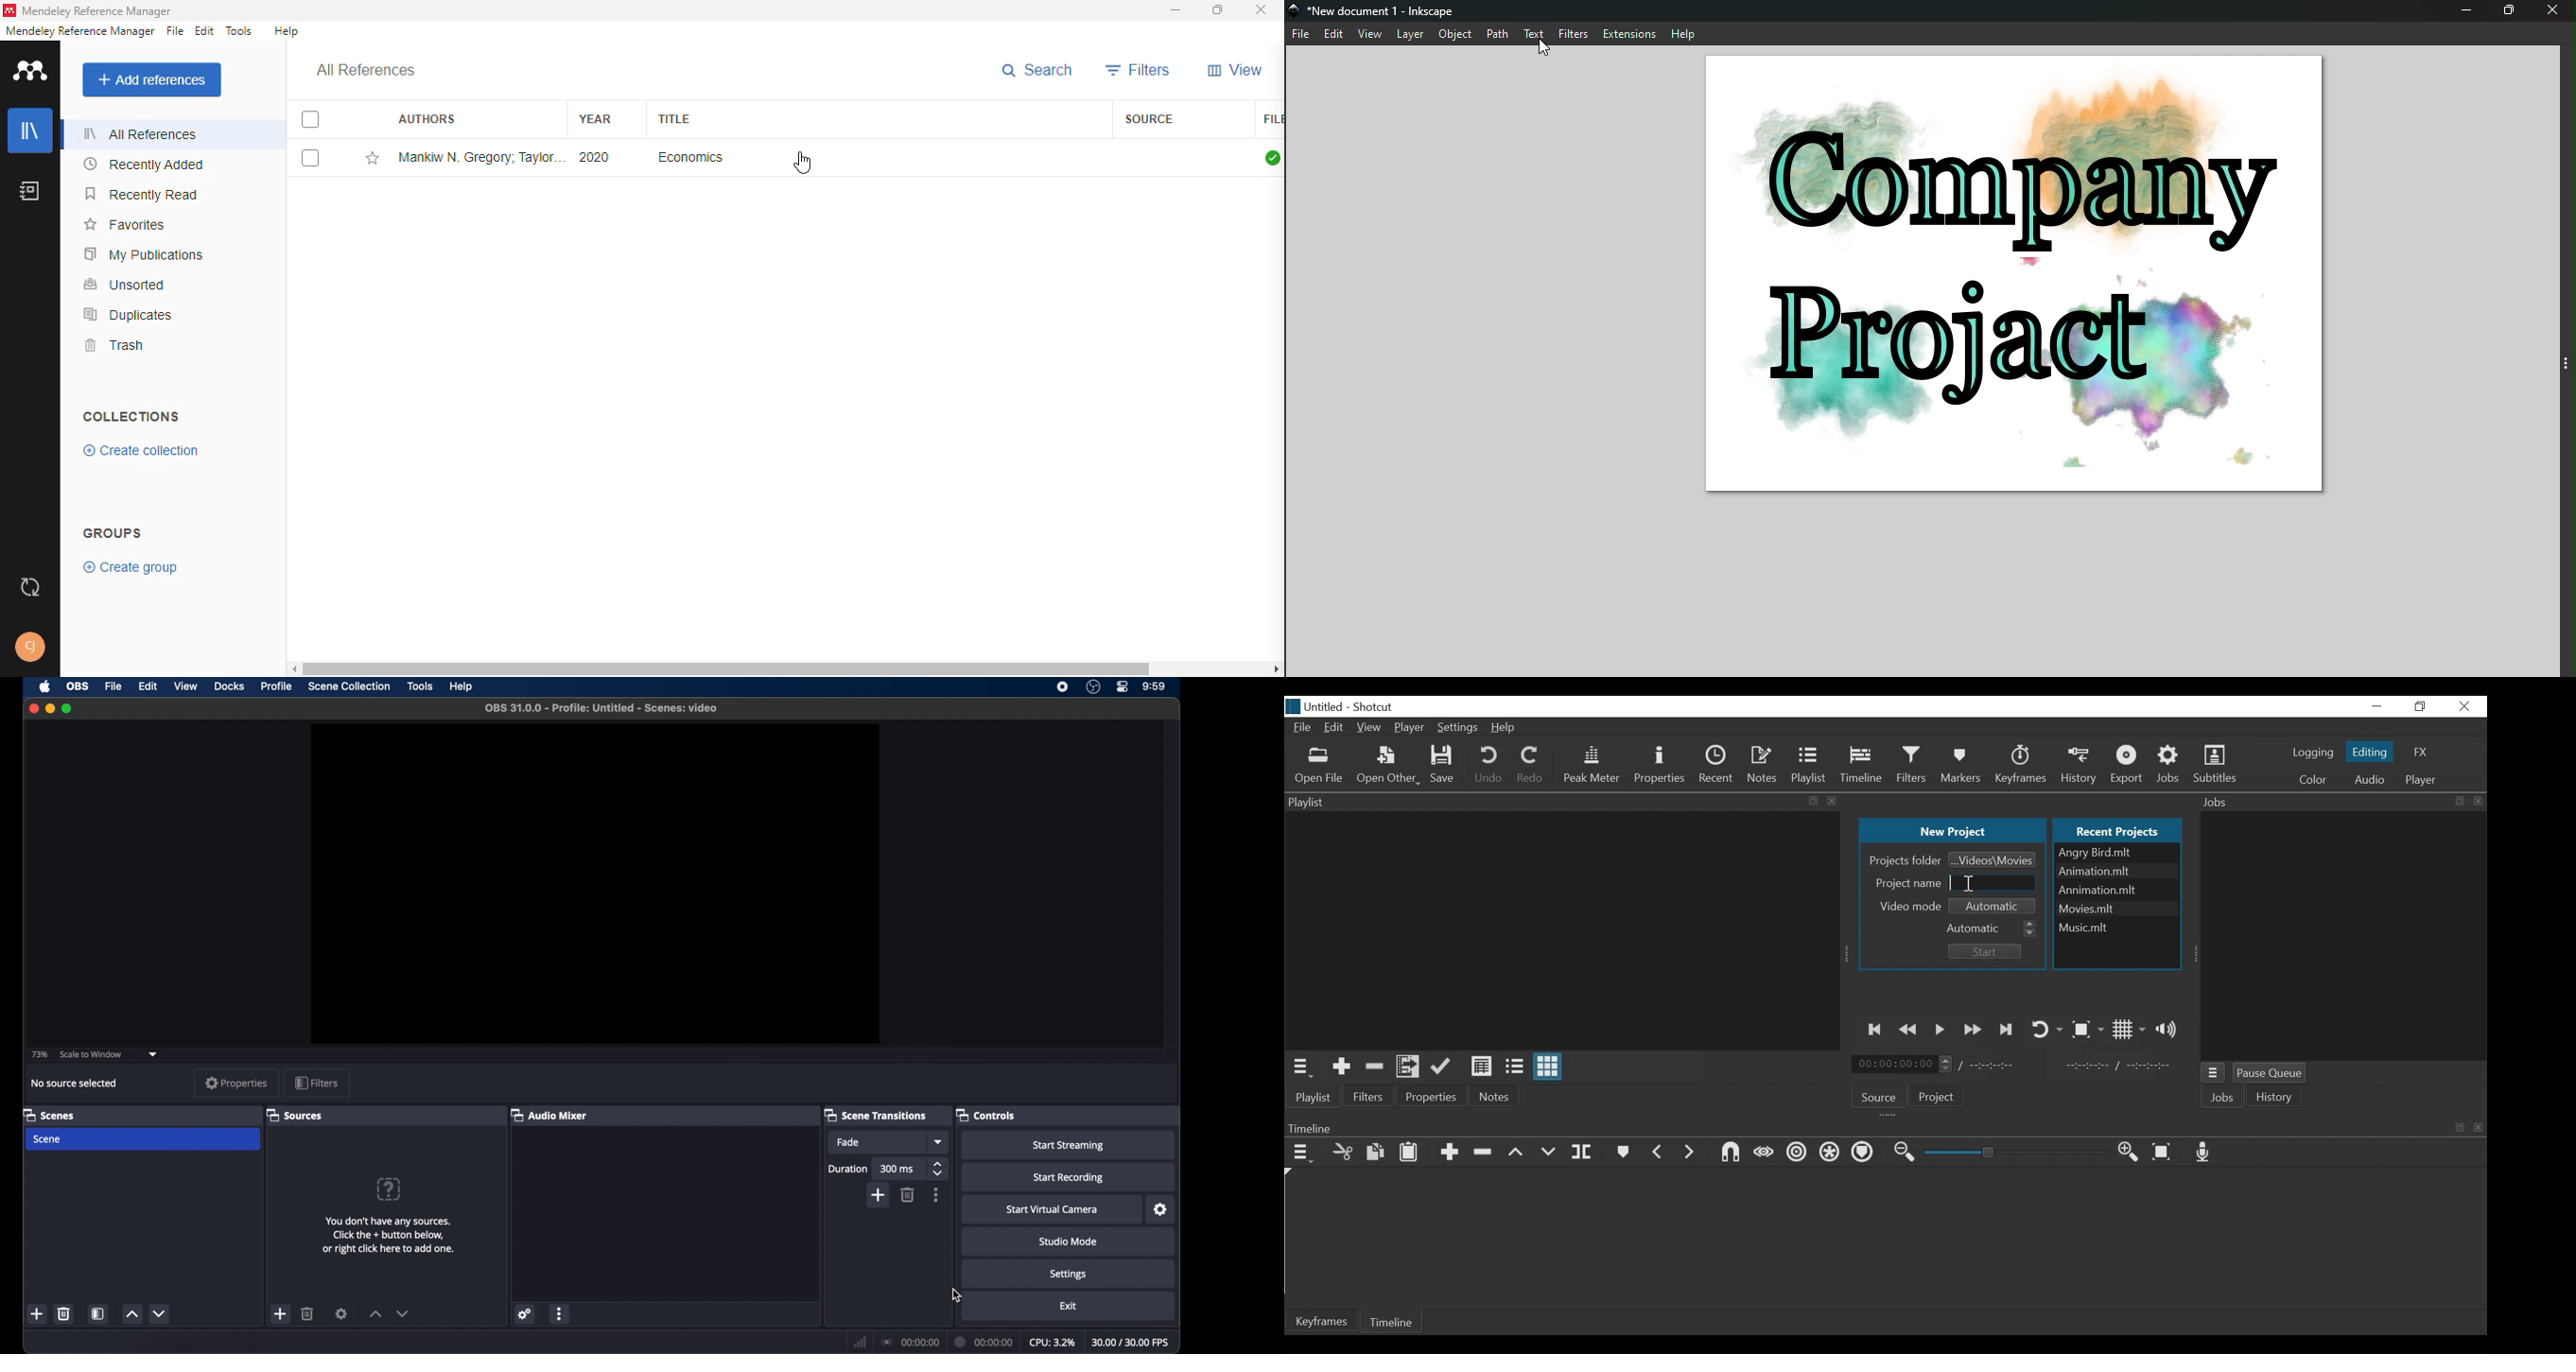 The image size is (2576, 1372). I want to click on studio mode, so click(1068, 1242).